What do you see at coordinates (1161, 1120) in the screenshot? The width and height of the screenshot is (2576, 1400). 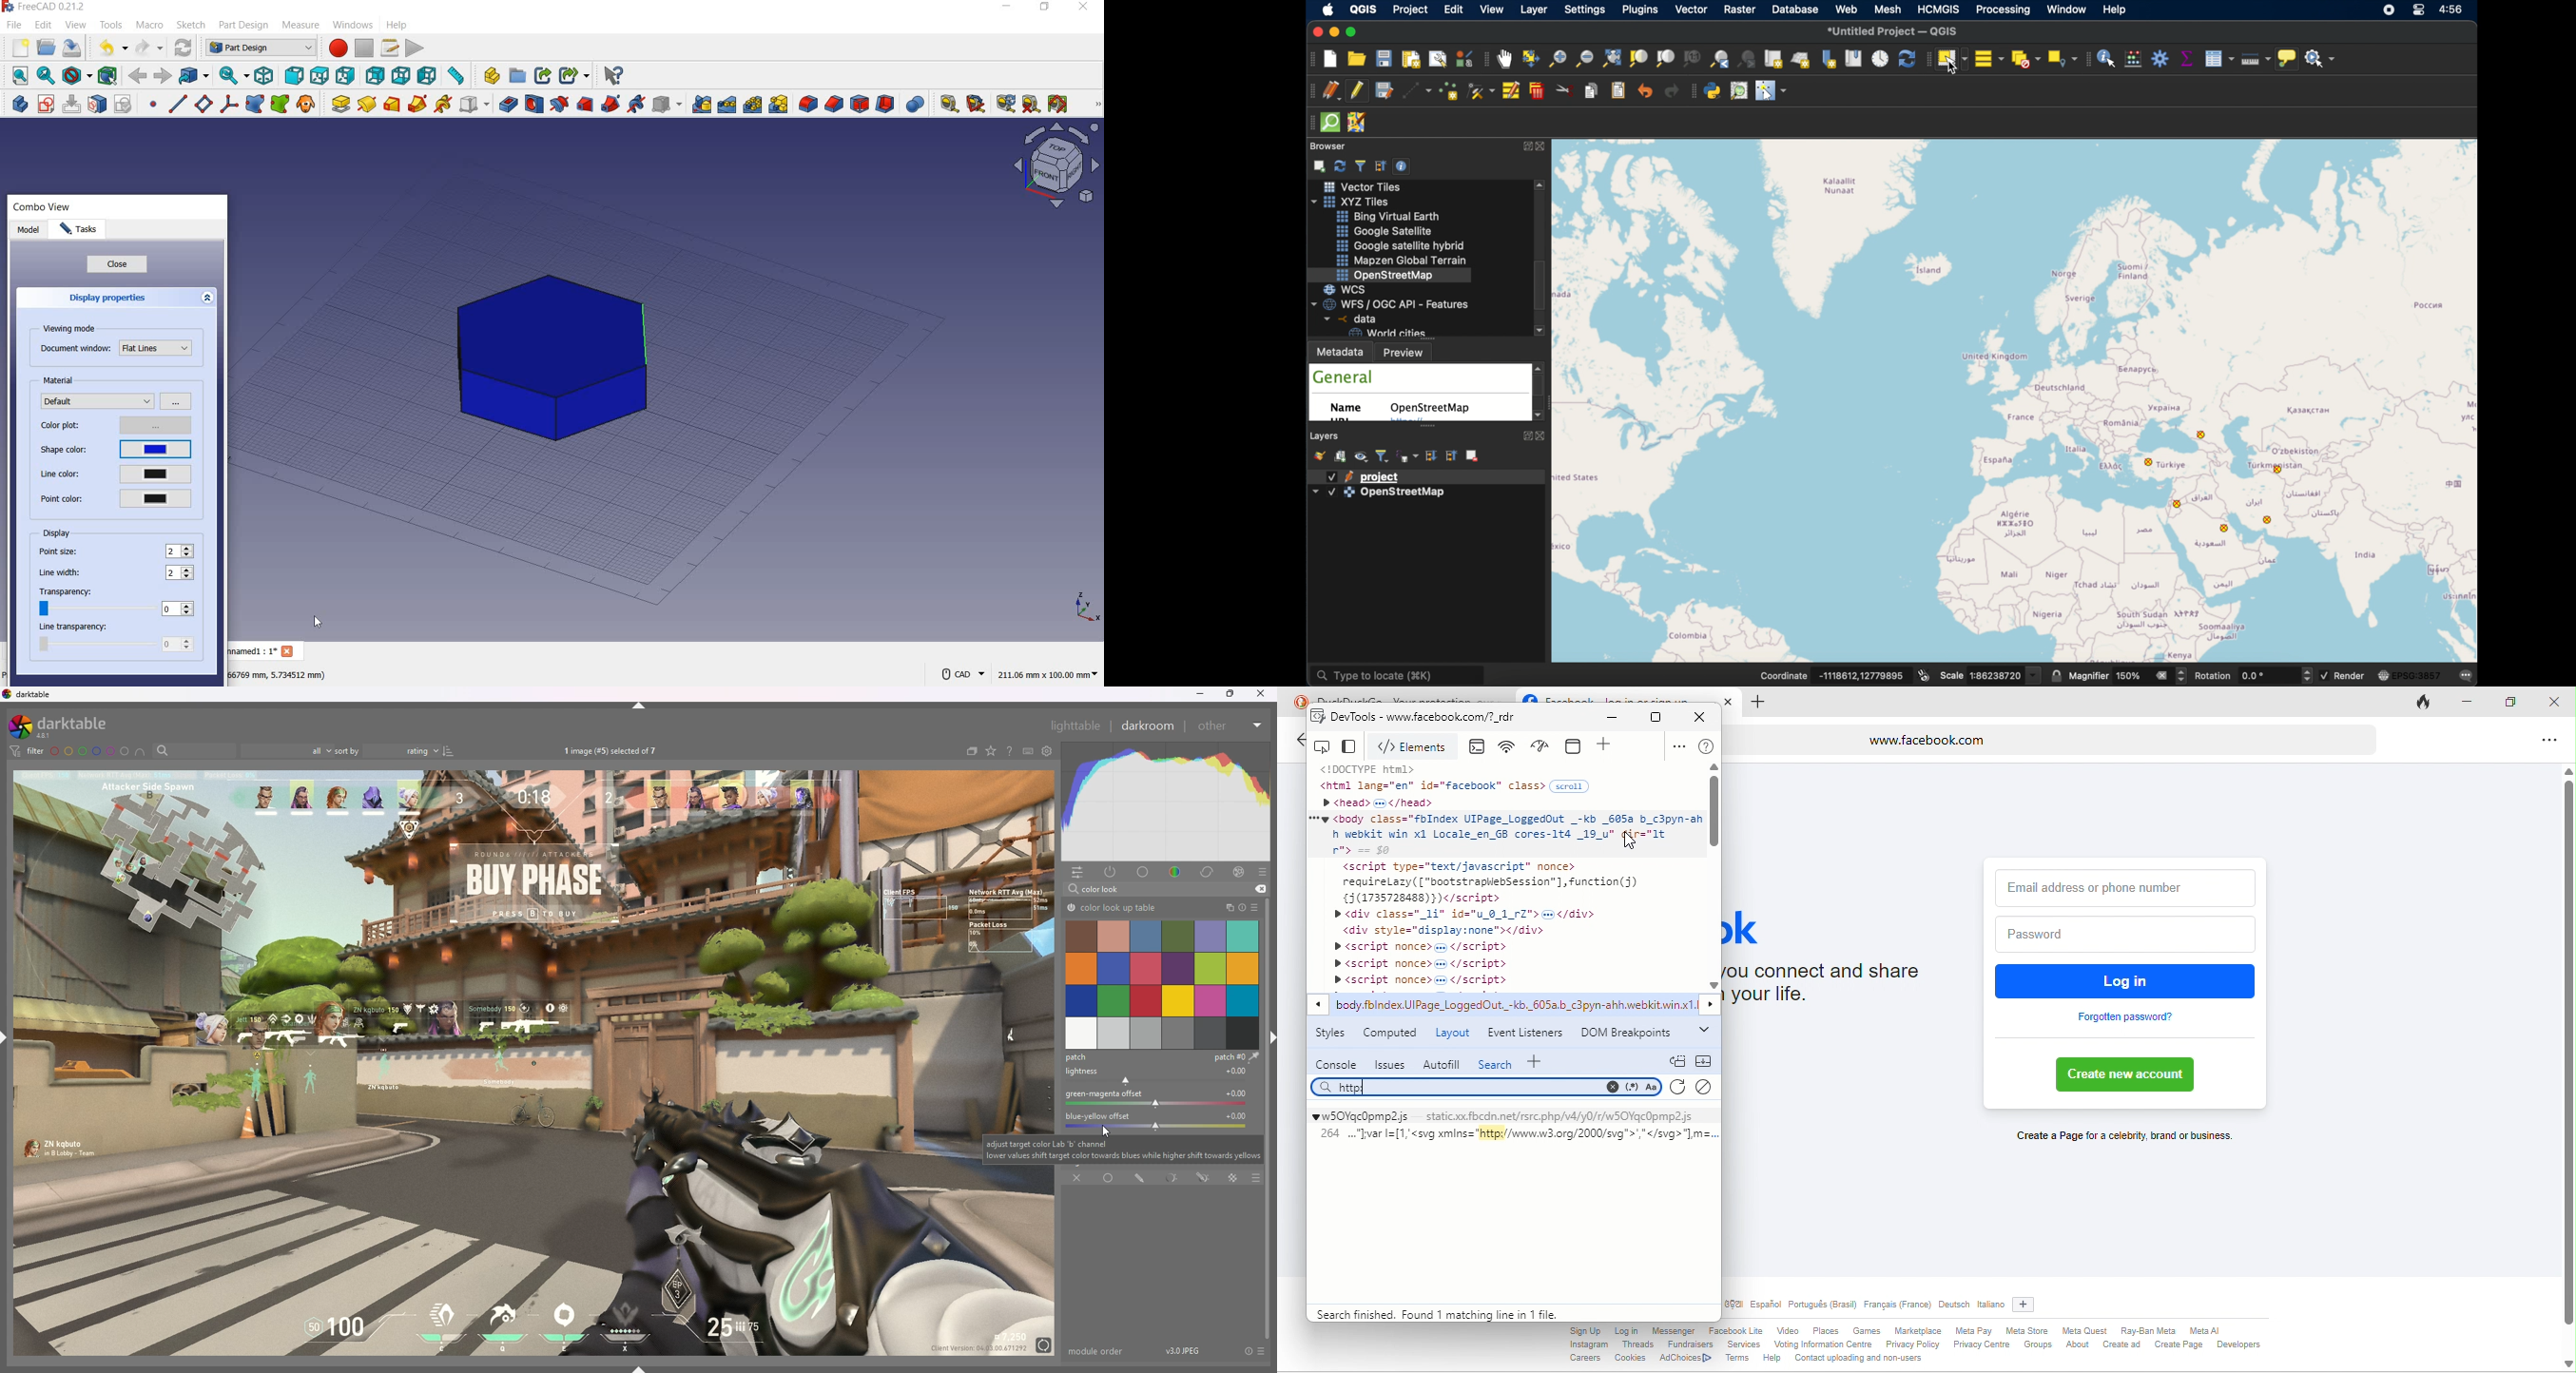 I see `blue yellow offset` at bounding box center [1161, 1120].